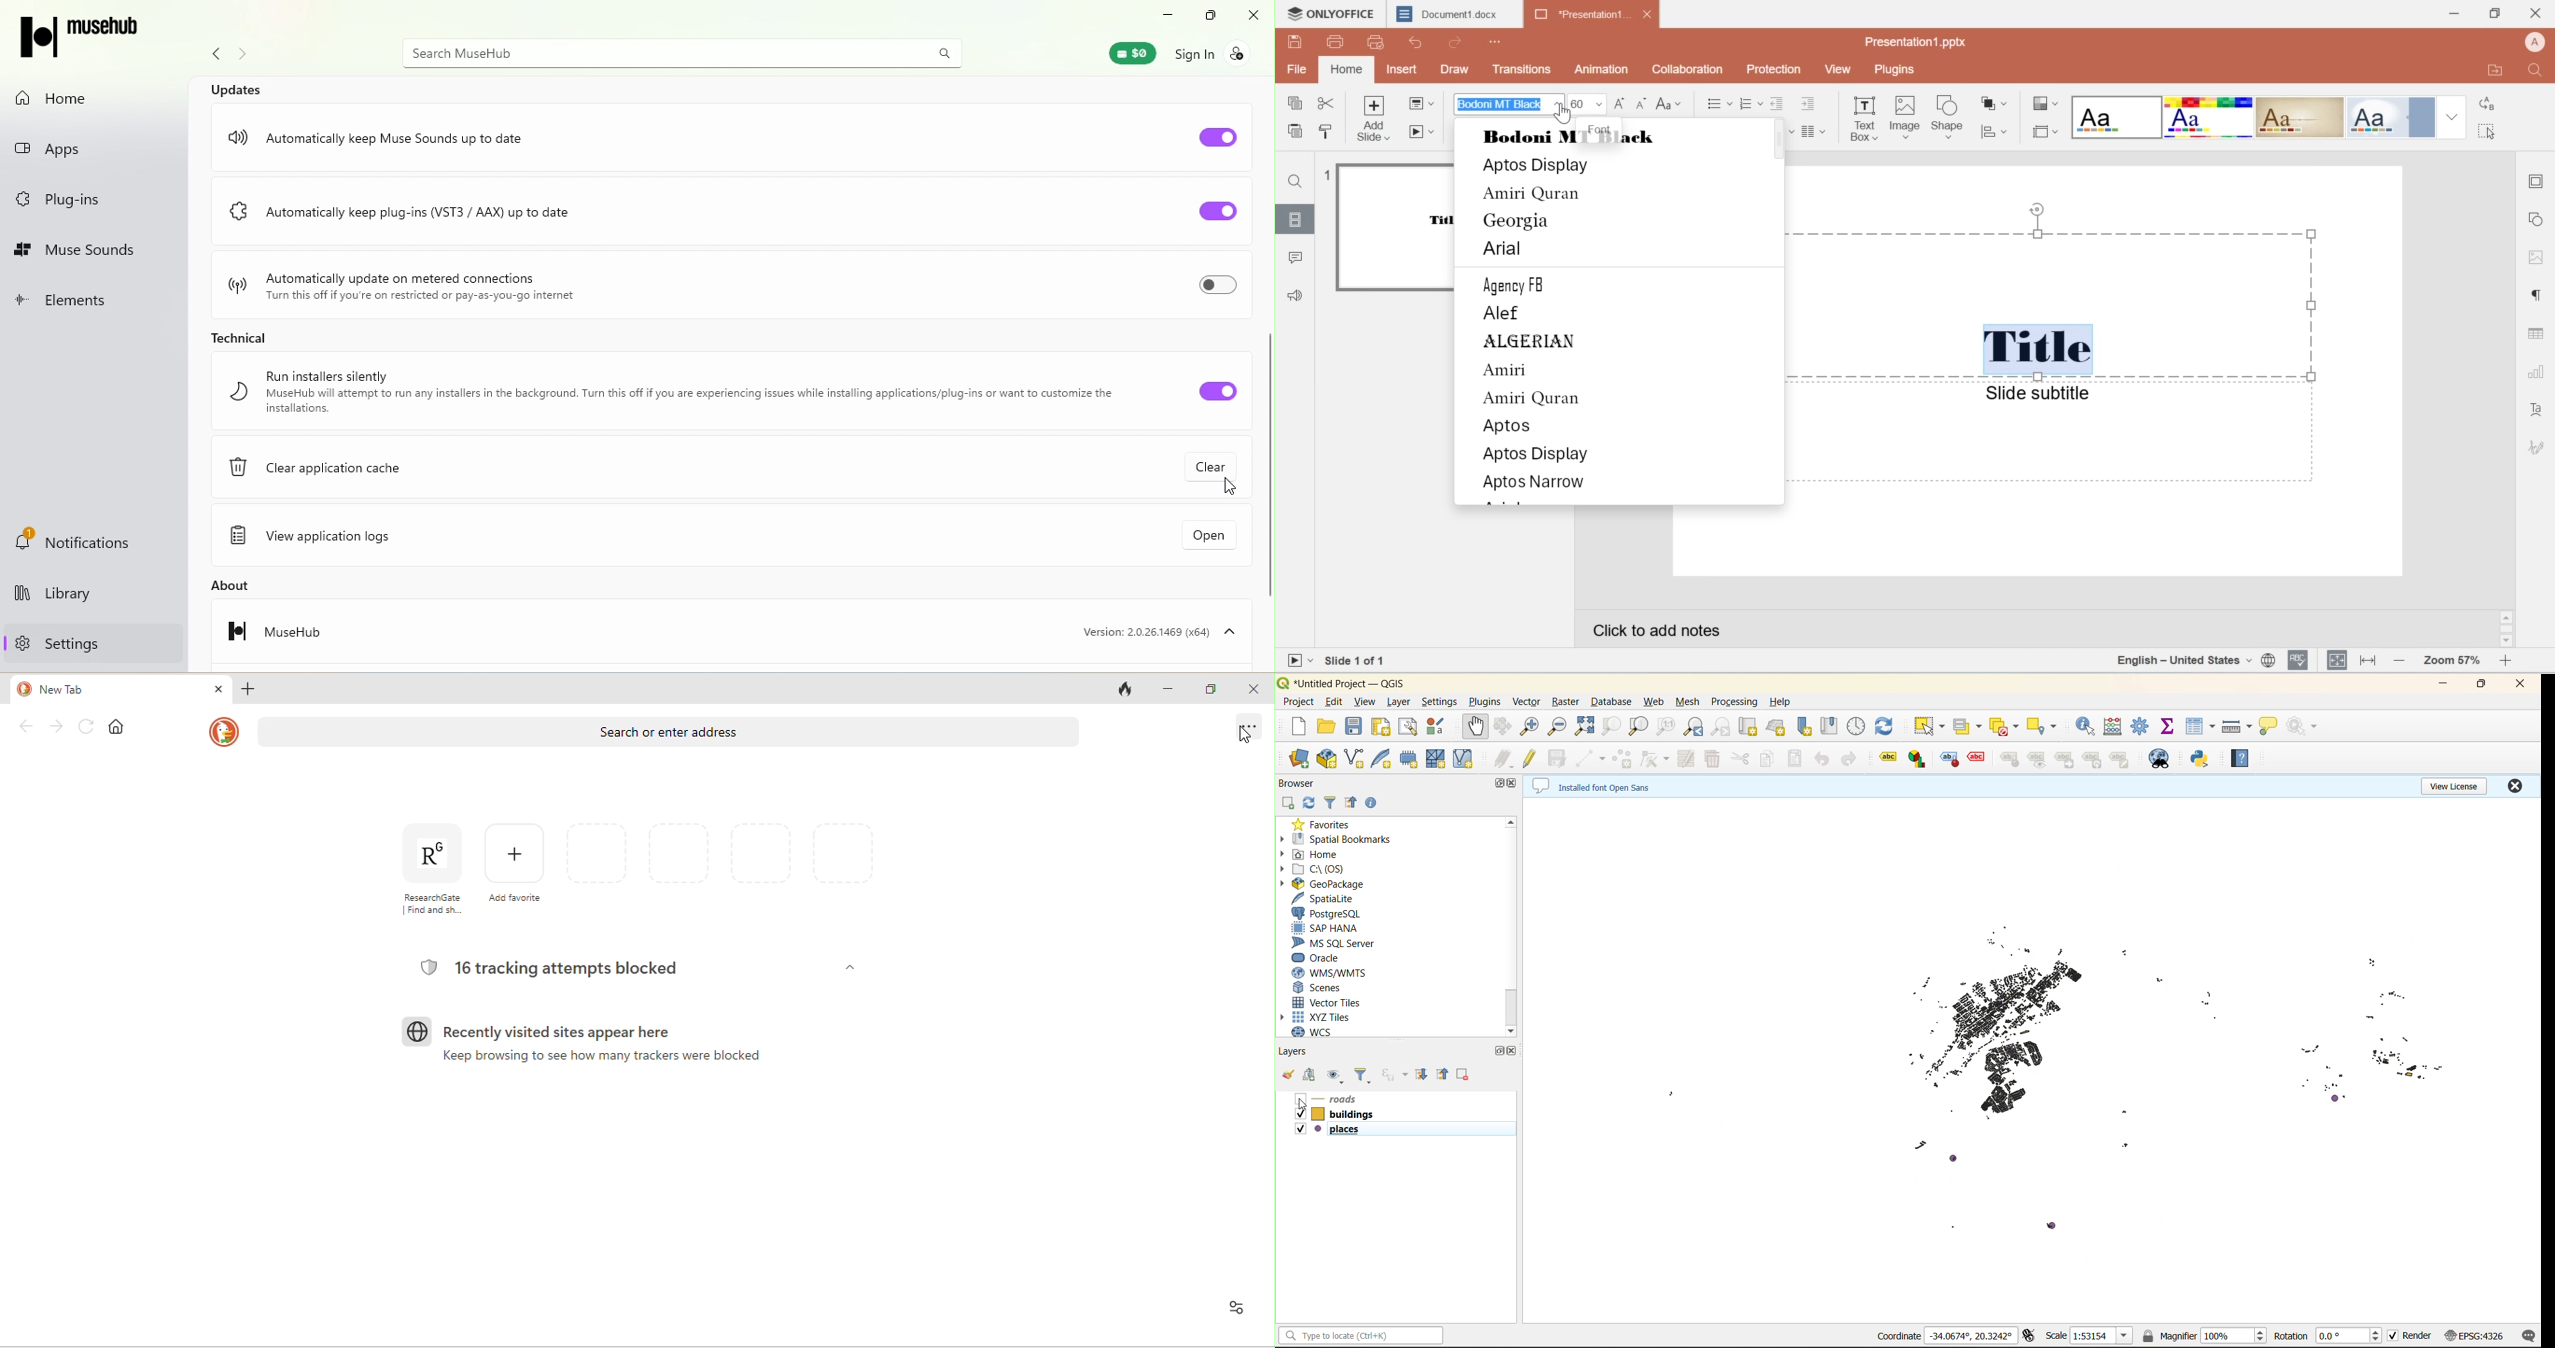 Image resolution: width=2576 pixels, height=1372 pixels. I want to click on decrease, so click(2399, 662).